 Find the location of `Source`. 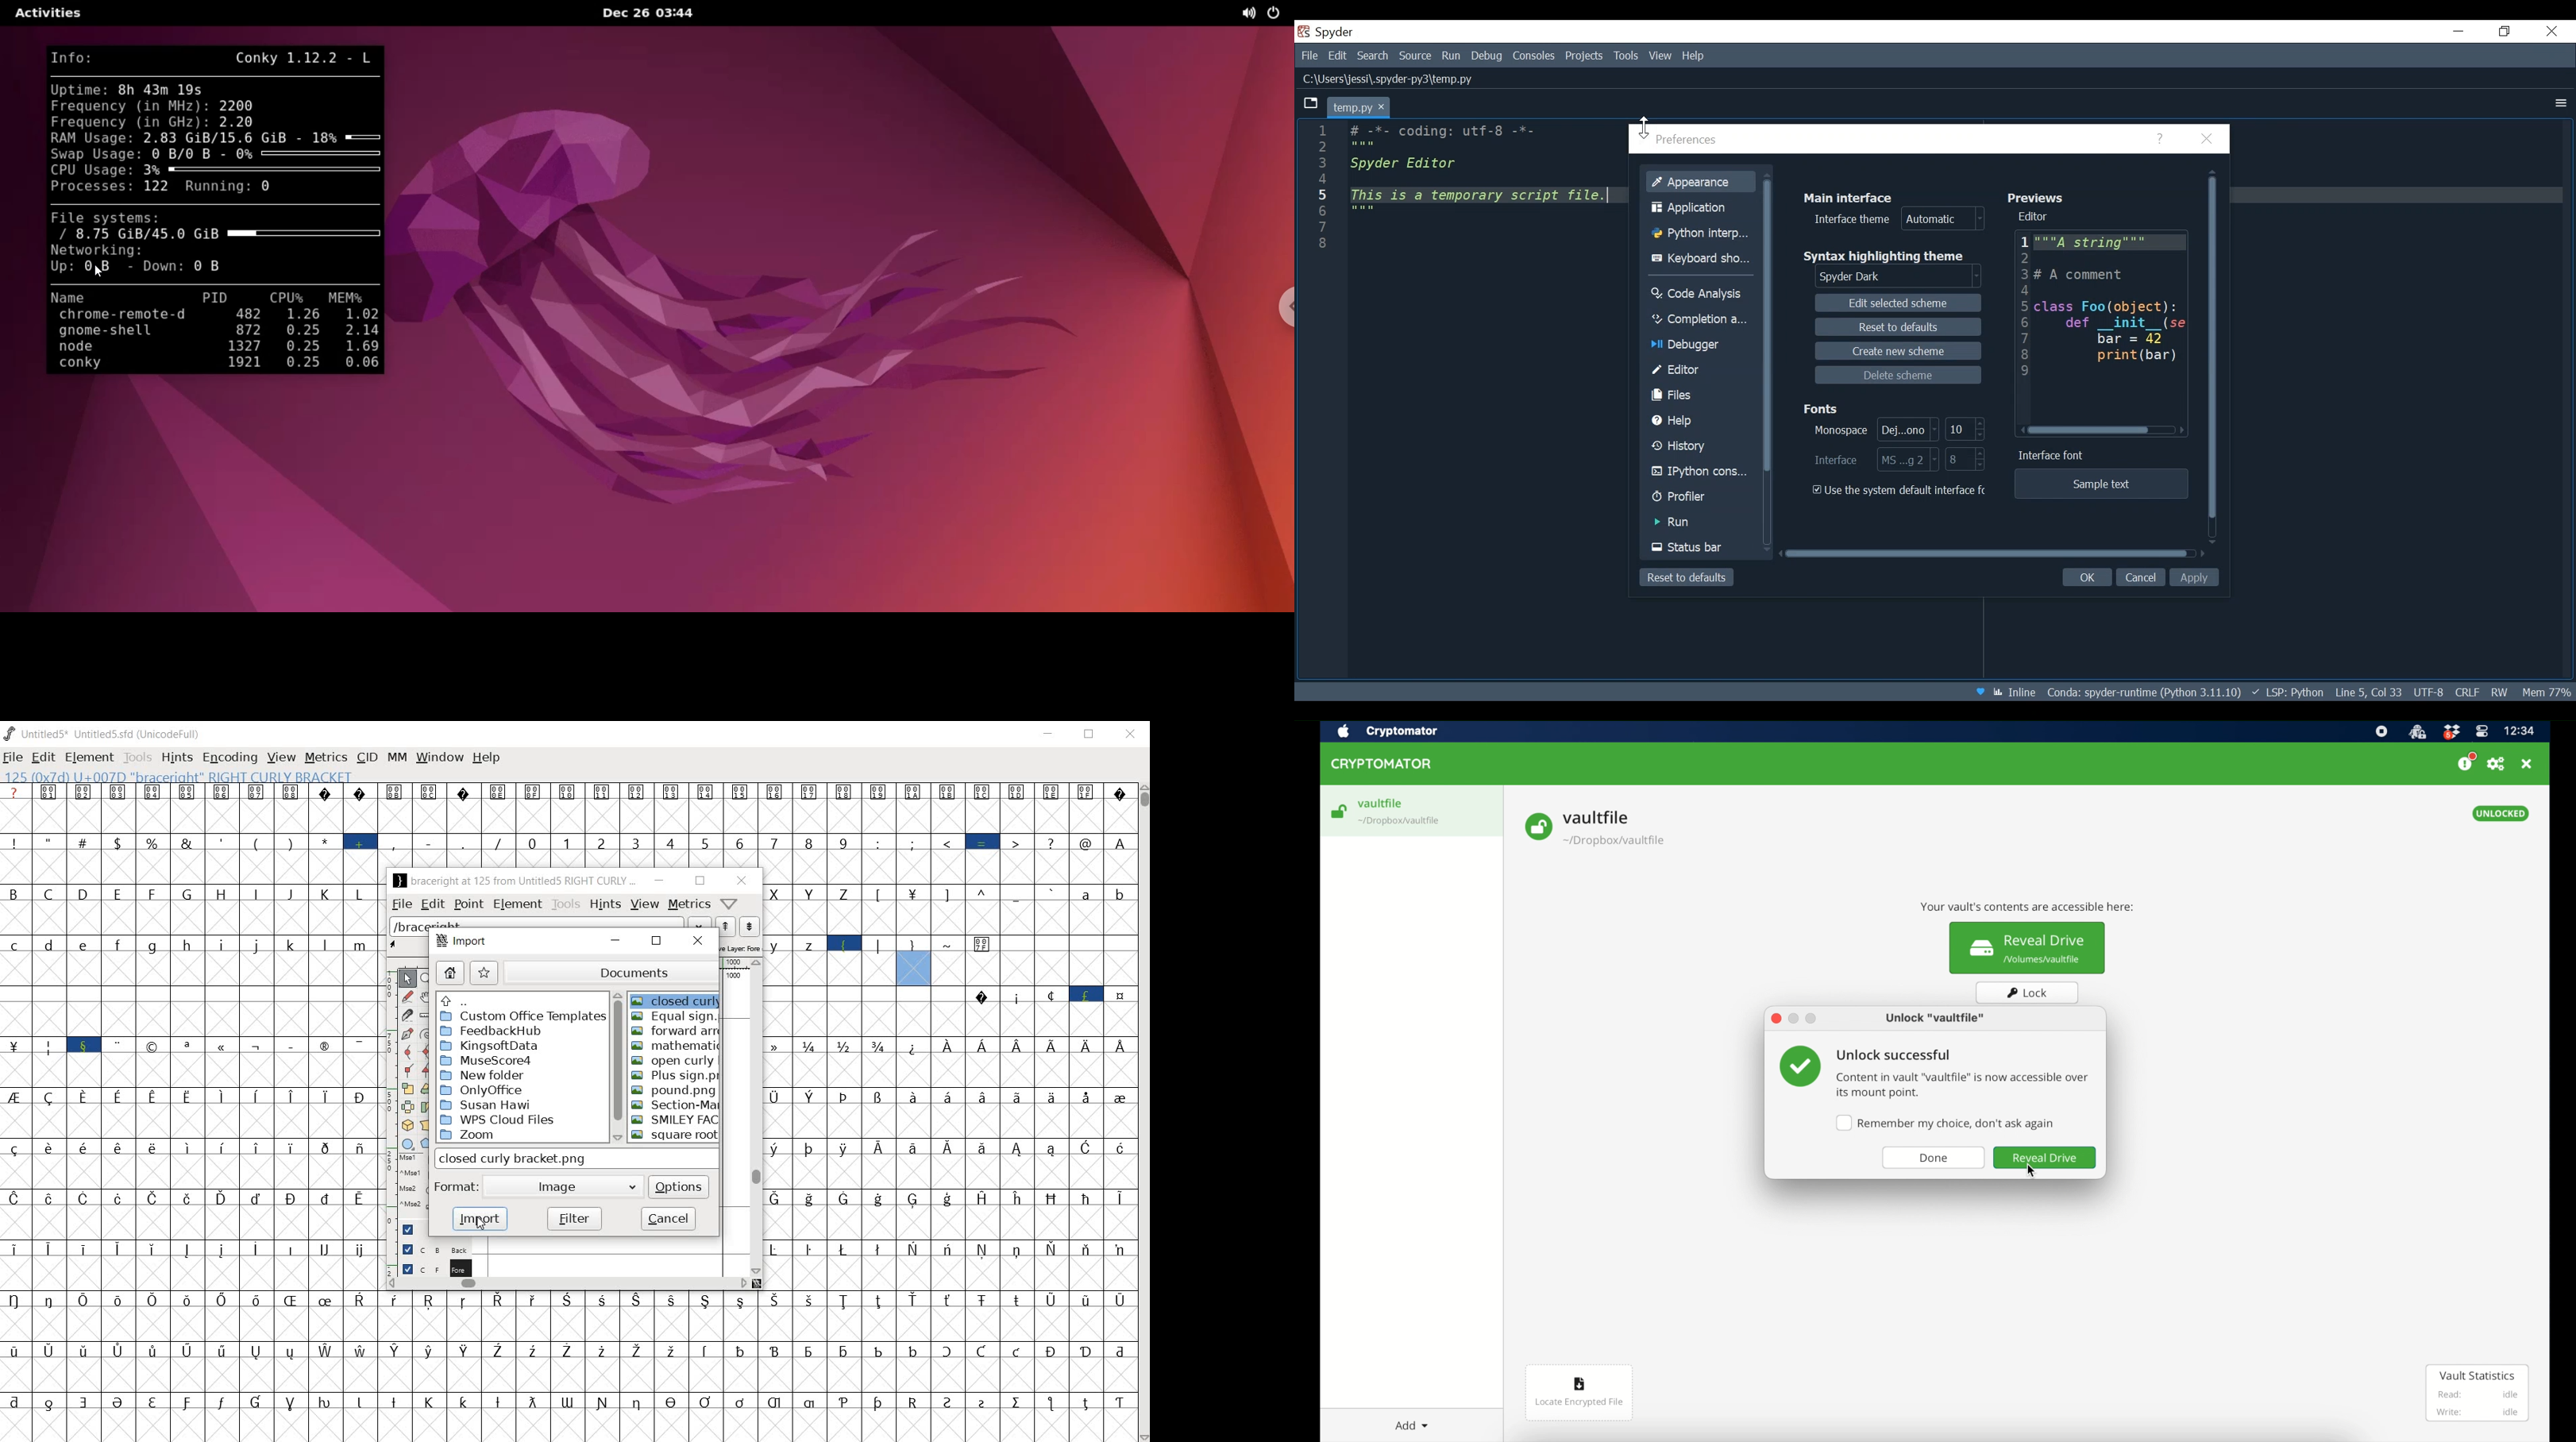

Source is located at coordinates (1415, 55).